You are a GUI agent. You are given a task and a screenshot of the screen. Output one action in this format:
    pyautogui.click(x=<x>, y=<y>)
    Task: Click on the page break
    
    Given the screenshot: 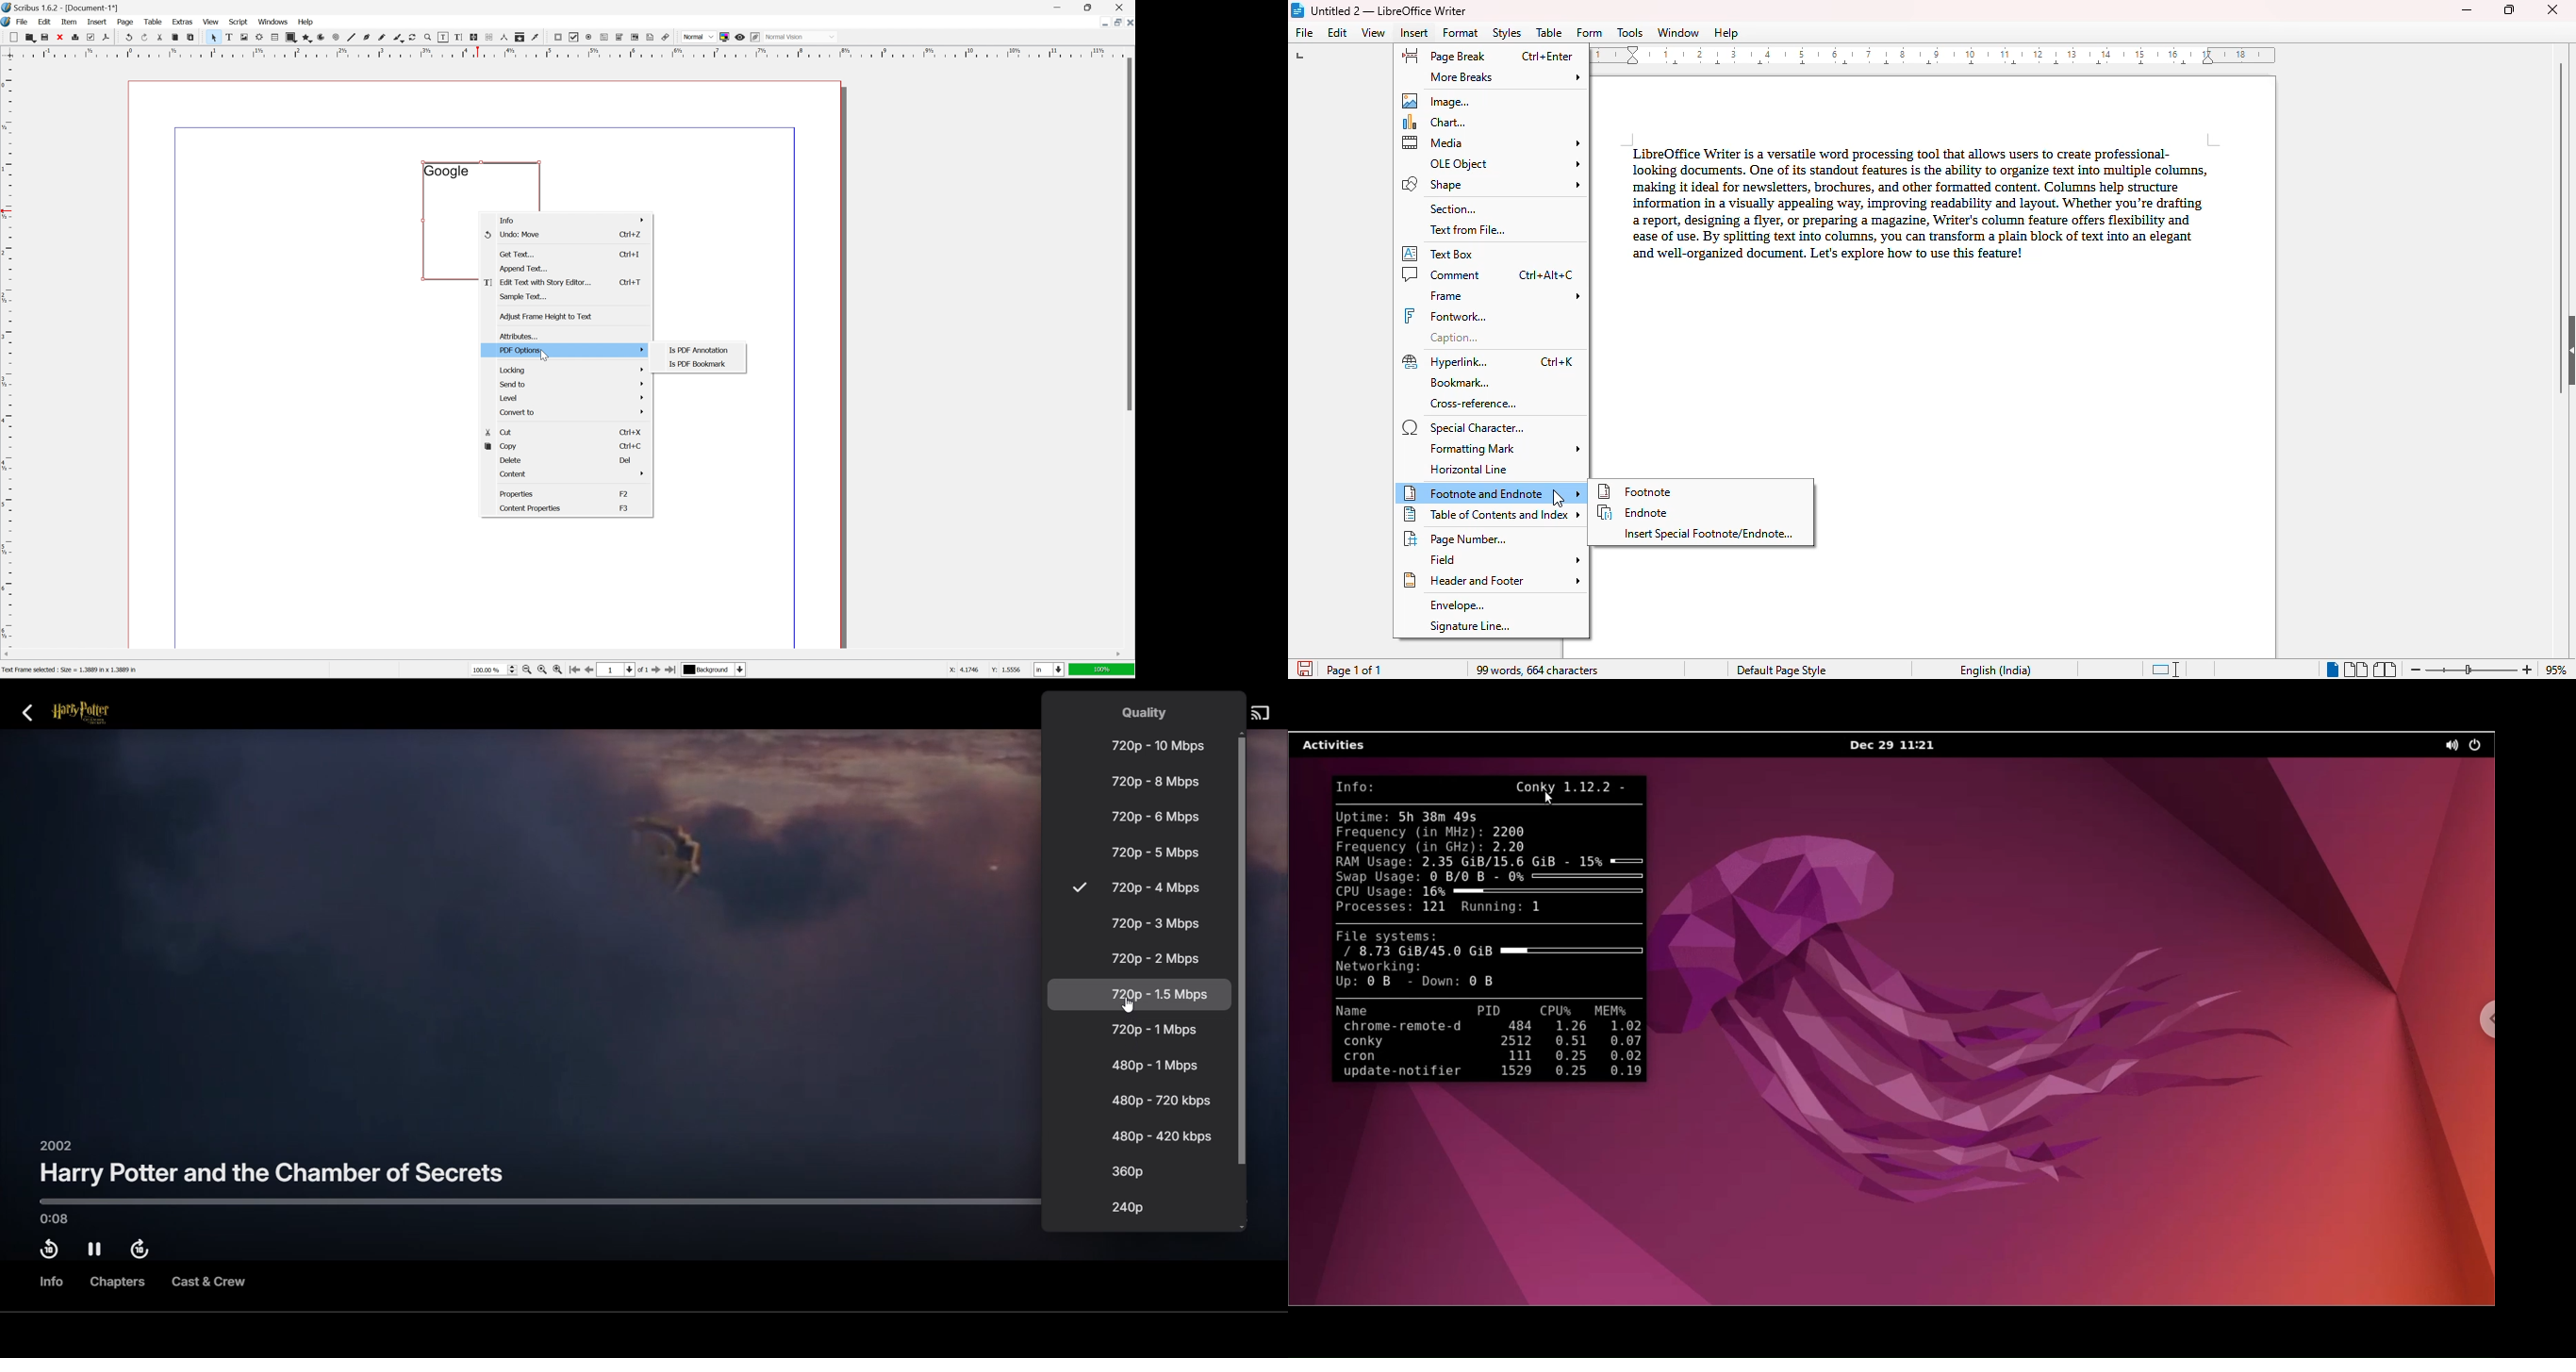 What is the action you would take?
    pyautogui.click(x=1487, y=57)
    